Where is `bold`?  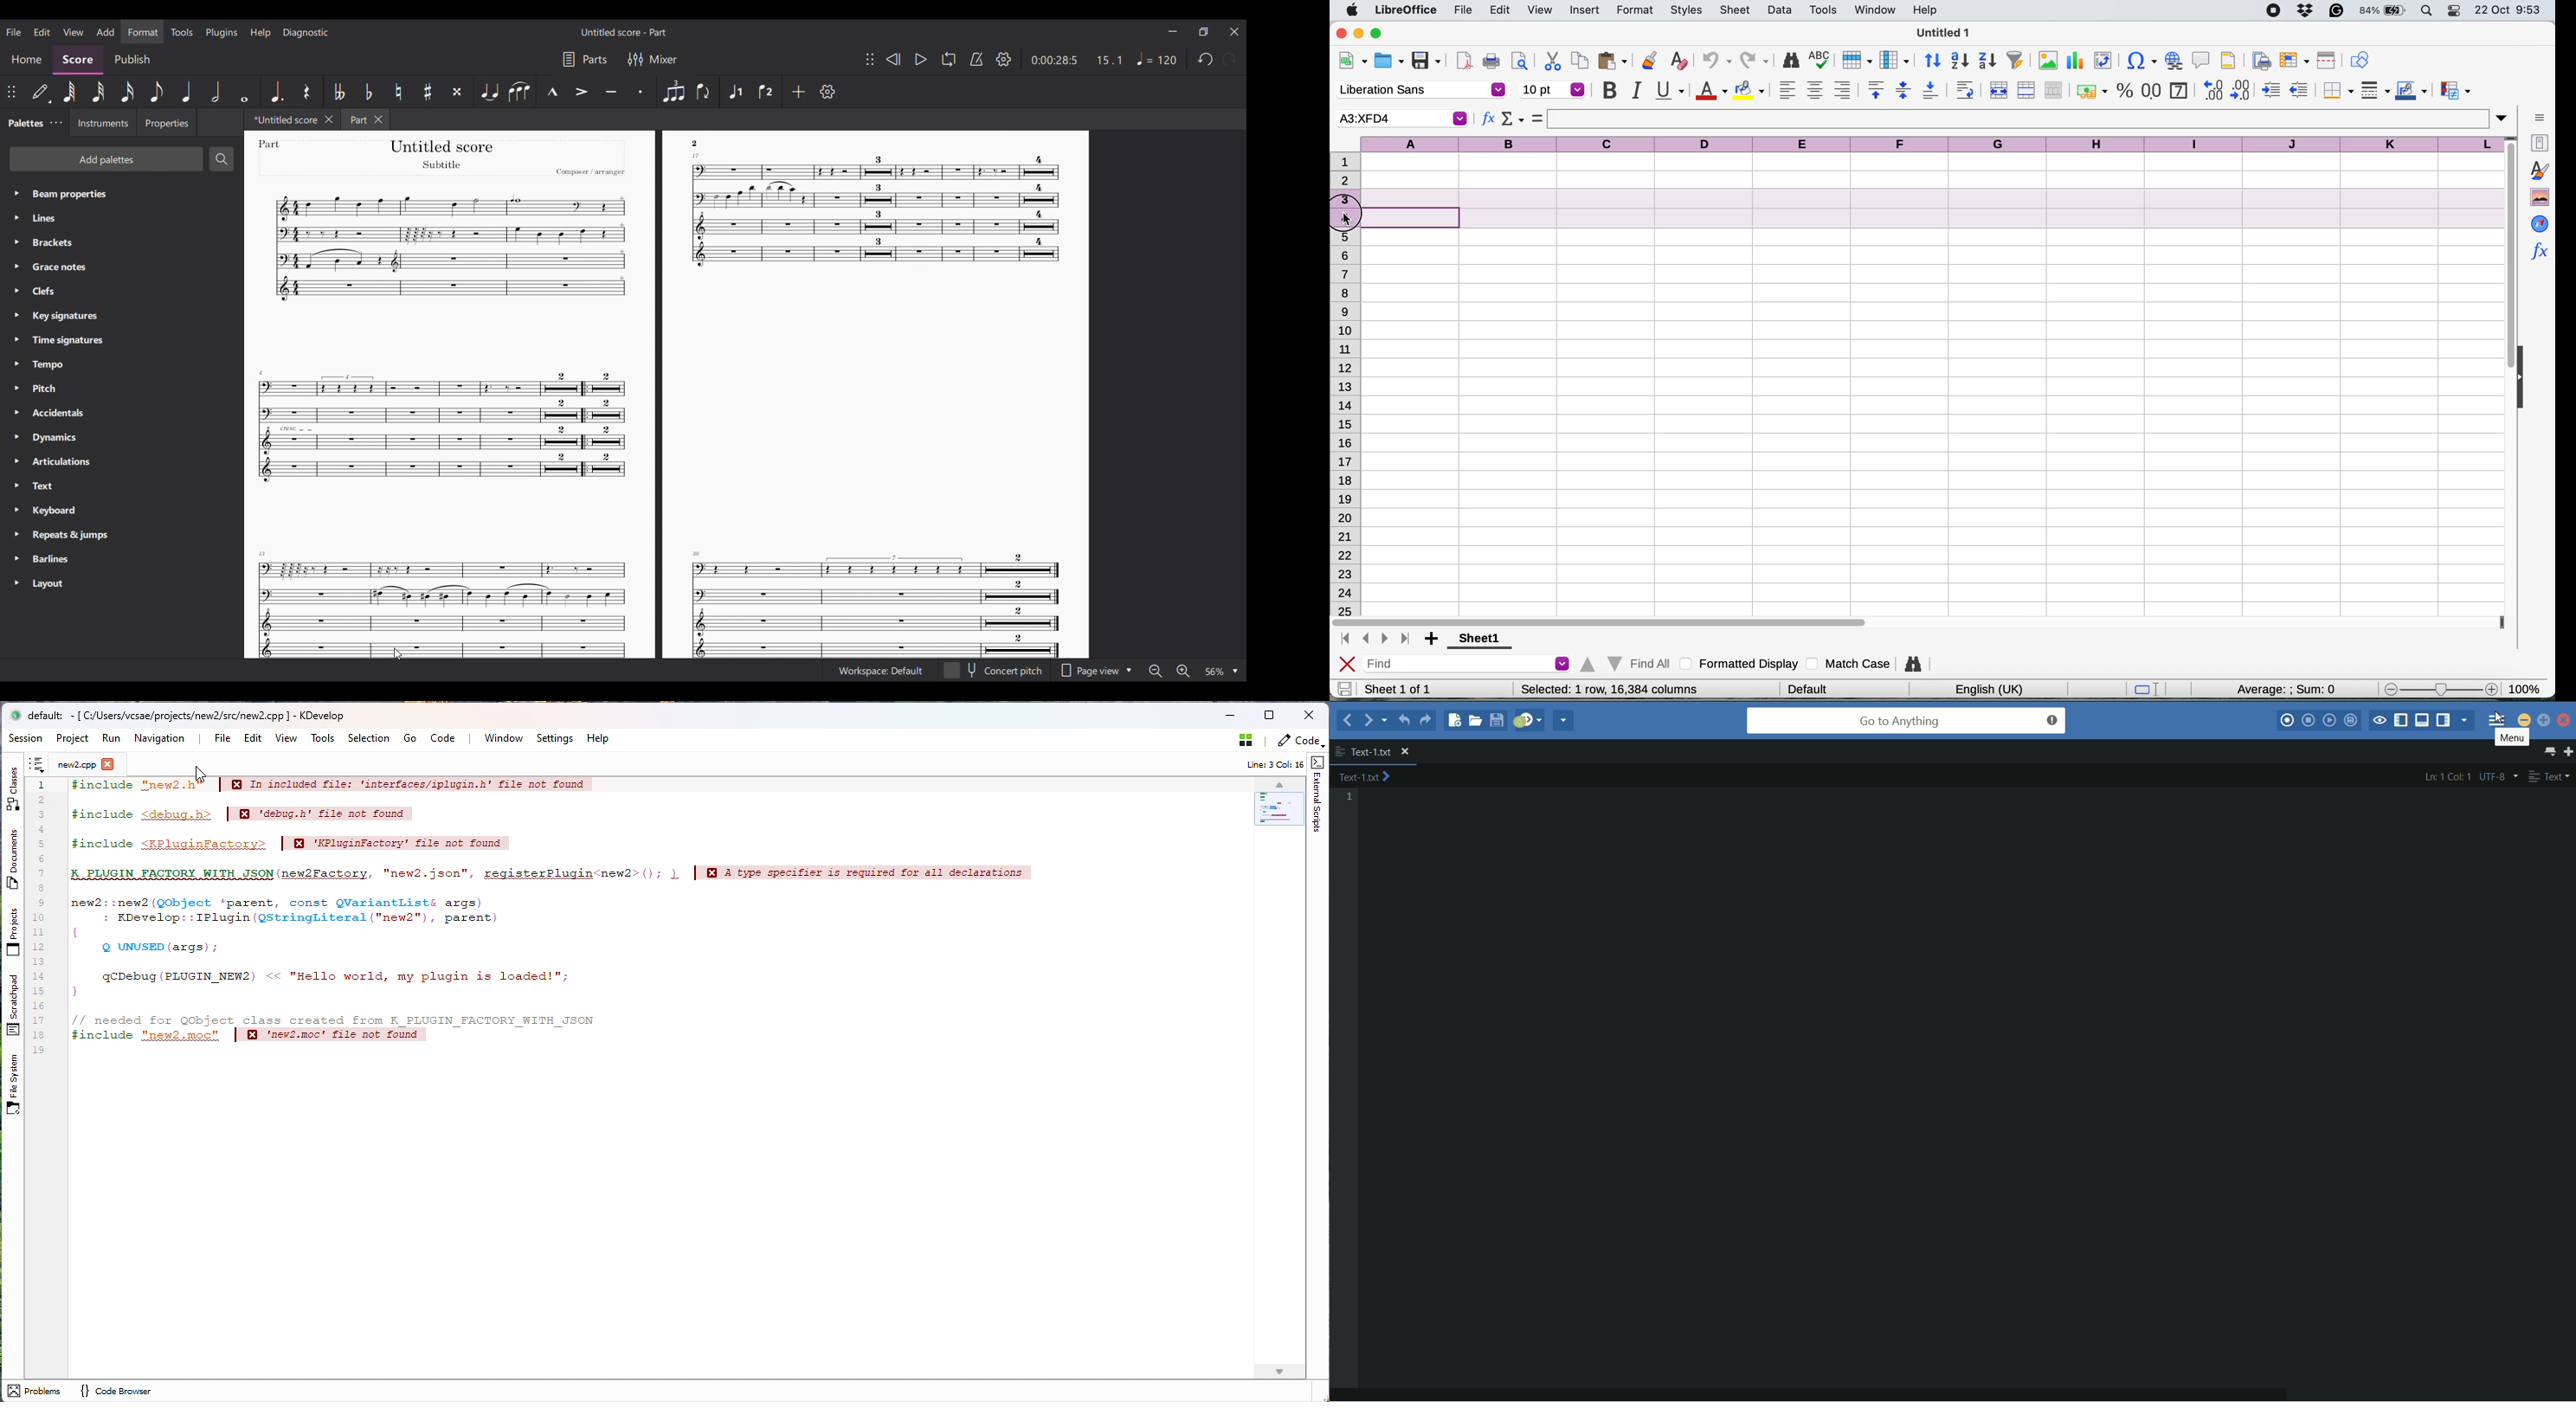
bold is located at coordinates (1609, 91).